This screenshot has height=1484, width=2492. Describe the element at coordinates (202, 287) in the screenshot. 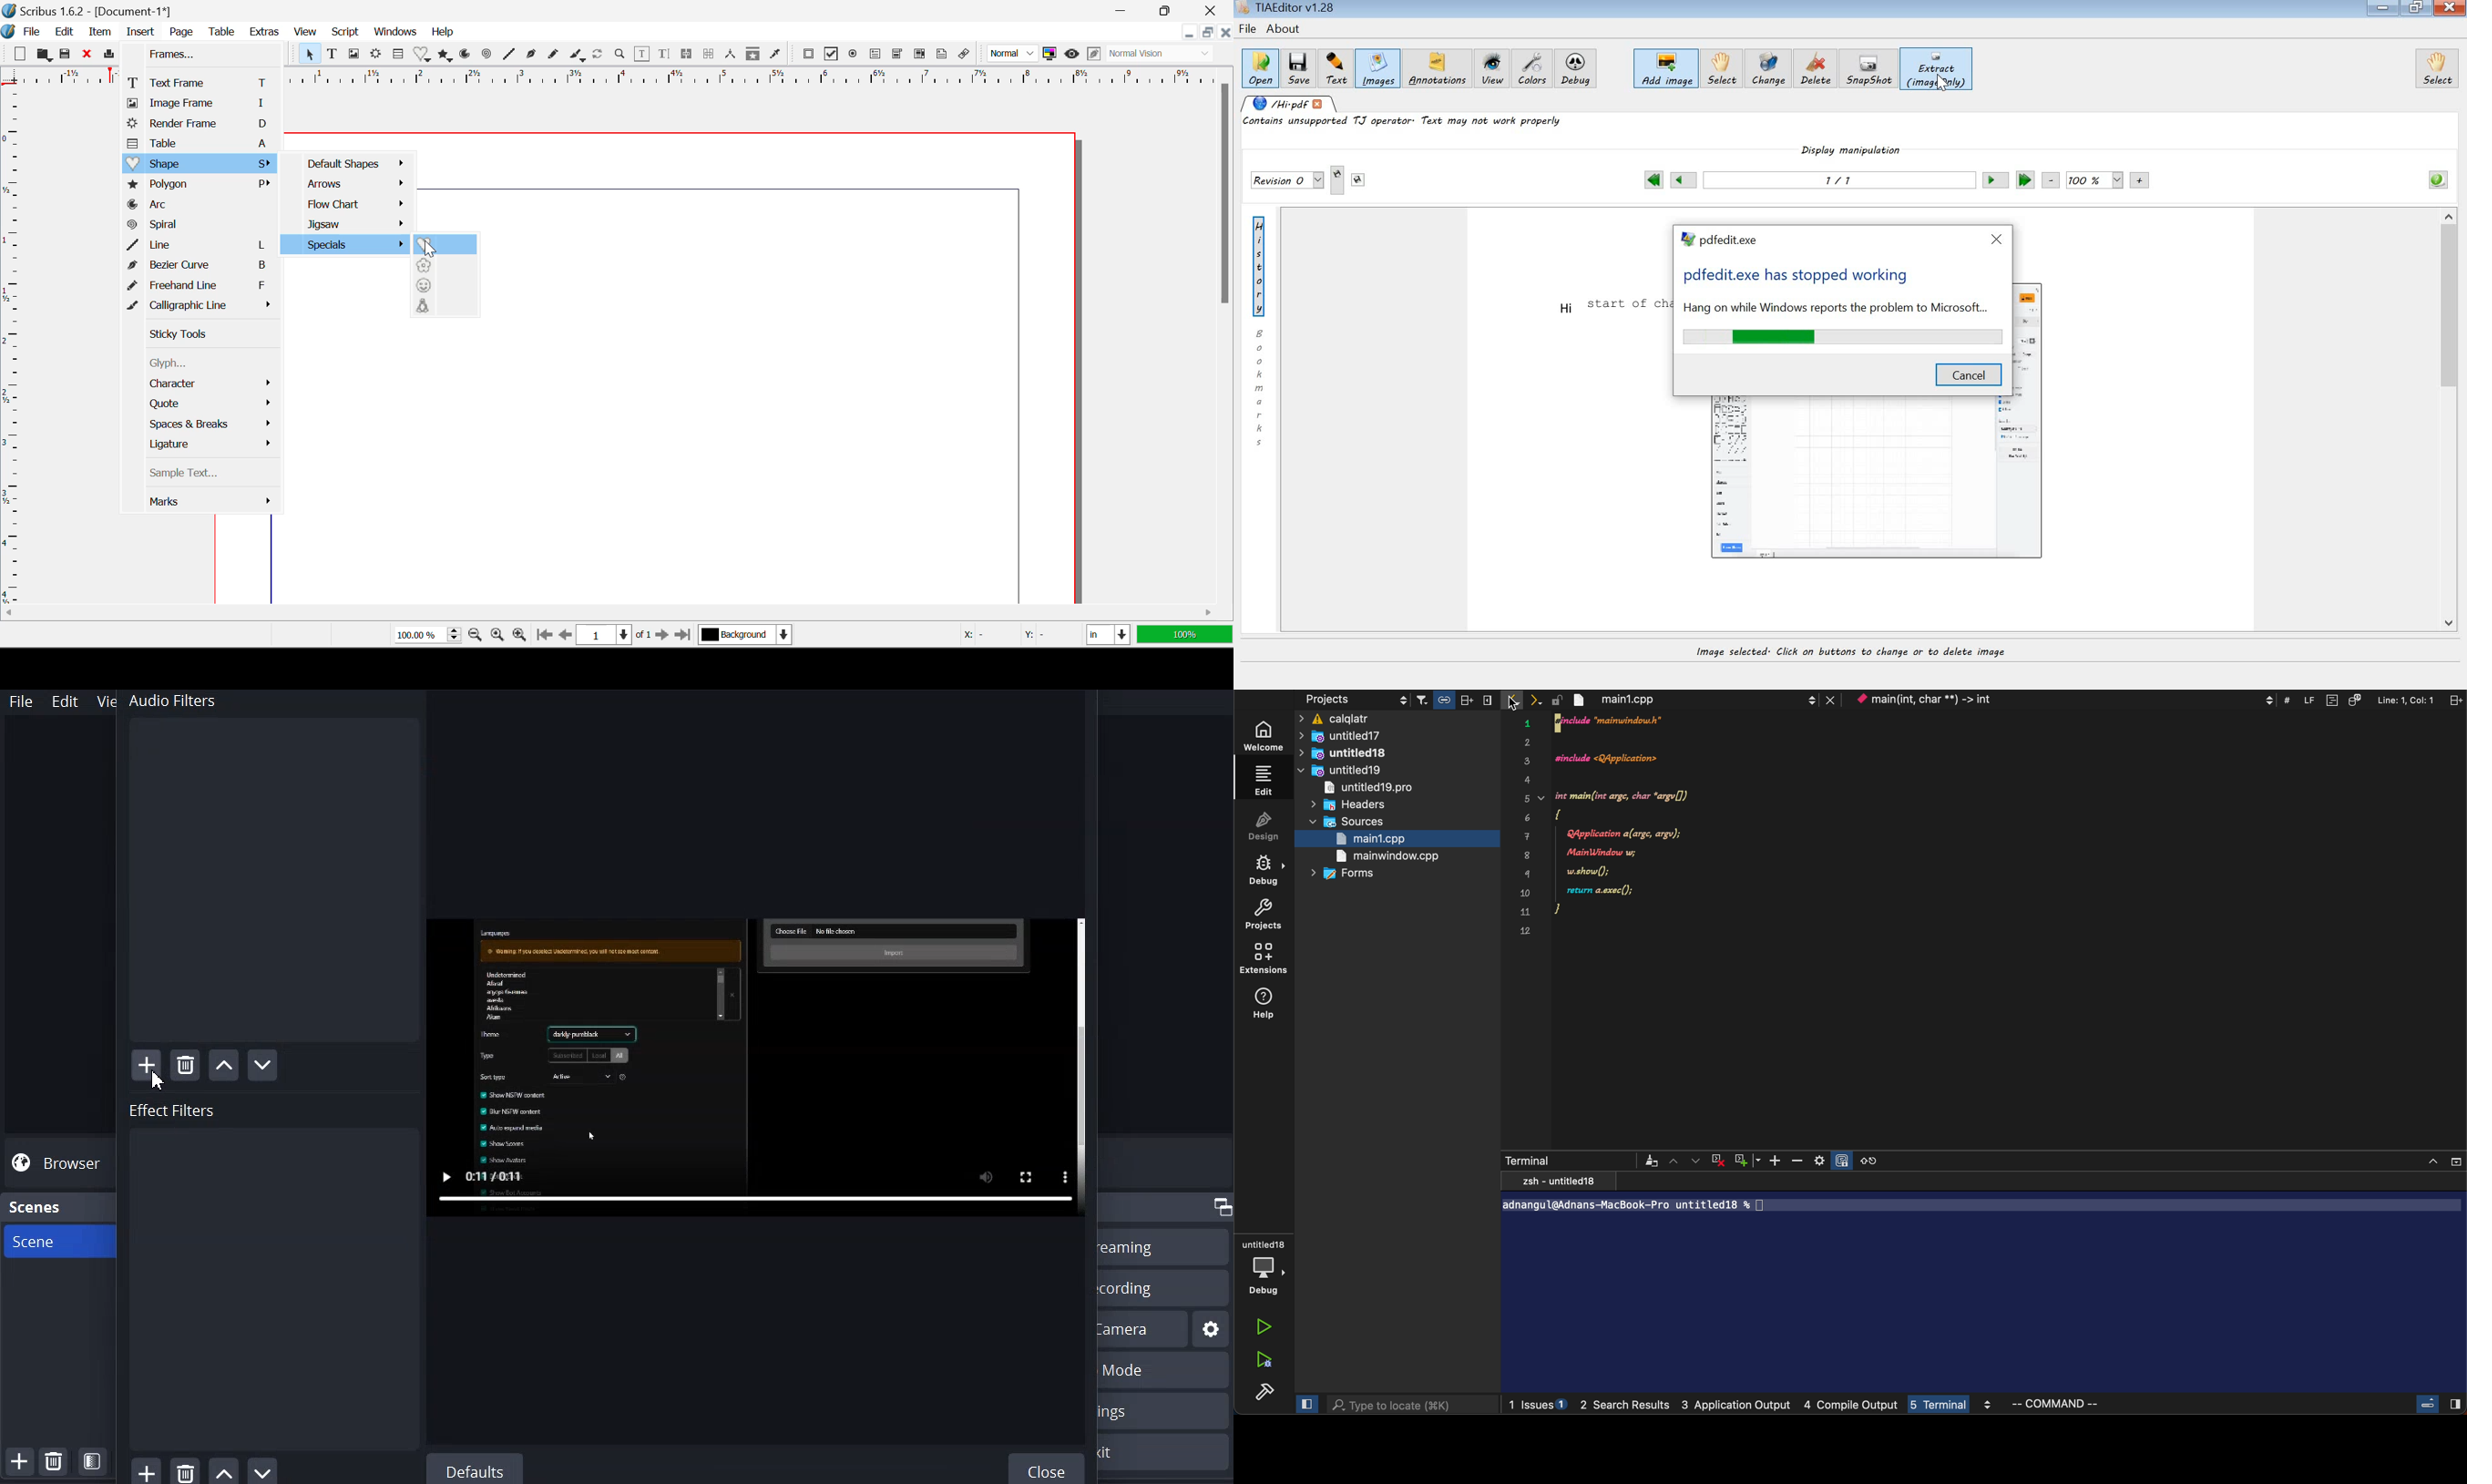

I see `Freehand Line` at that location.